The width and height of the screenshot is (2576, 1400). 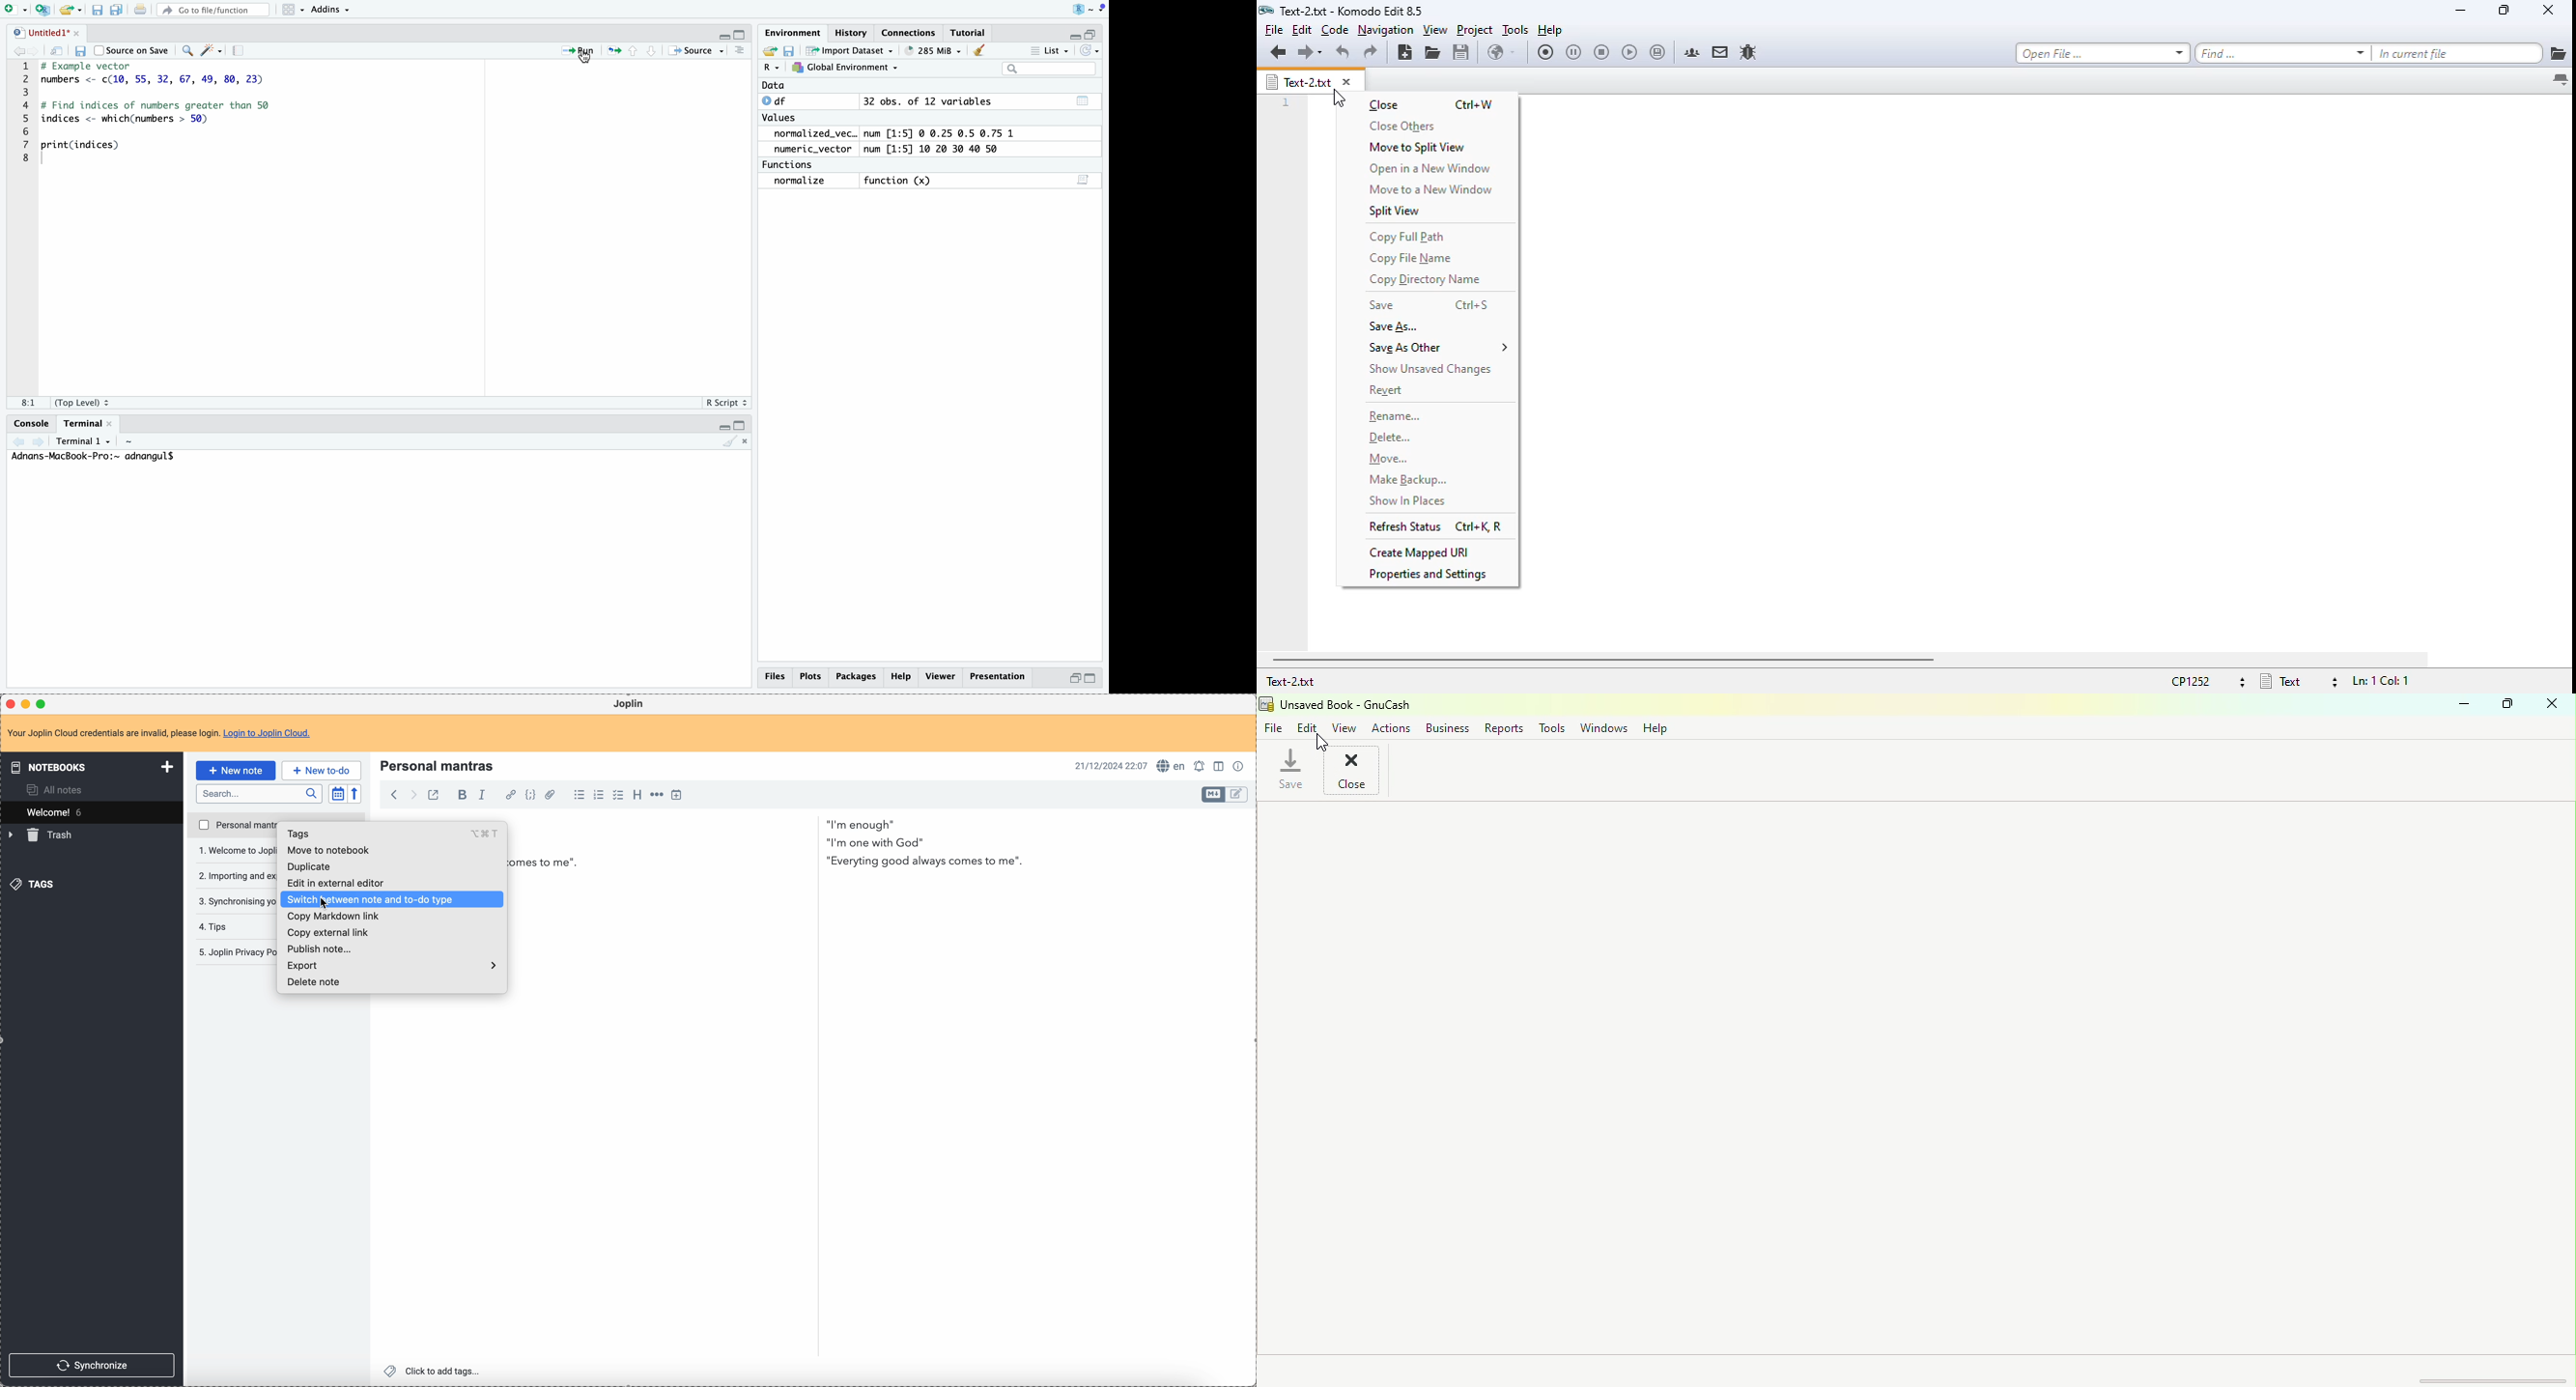 I want to click on R version 4.4.2 (2024-10-31) -- "Pile of Leaves"

Copyright (C) 2024 The R Foundation for Statistical Computing

Platform: aarch64-apple-darwin2@

R is free software and comes with ABSOLUTELY NO WARRANTY.

You are welcome to redistribute it under certain conditions.

Type 'license()' or 'licence()' for distribution details.
Natural language support but running in an English locale

R is a collaborative project with many contributors.

Type 'contributors()' for more information and

'citation()' on how to cite R or R packages in publications.

Type 'demo()' for some demos, 'help(D)' for on-line help, or

'help.start()' for an HTML browser interface to help.

Type 'q()' to quit R.

[Workspace loaded from ~/.RData]

> normalize <- function(x) {

+ return((x - min(x)) / (max(x) - min(x)))

+}

>

> numeric_vector <- c(10, 20, 30, 40, 50)

>

> normalized_vector <- normalize(numeric_vector)

>

> print(normalized_vector)

[1] 0.00 0.25 0.50 0.75 1.00

>

> print(normalized_vector)

[1] 0.00 0.25 0.50 0.75 1.00

>

>

>

> print(filtered_mtcars,"cars")

Error: object 'filtered_mtcars' not found

> print(filtered_mtcars)

Error: object 'filtered_mtcars' not found

>

>, so click(x=126, y=457).